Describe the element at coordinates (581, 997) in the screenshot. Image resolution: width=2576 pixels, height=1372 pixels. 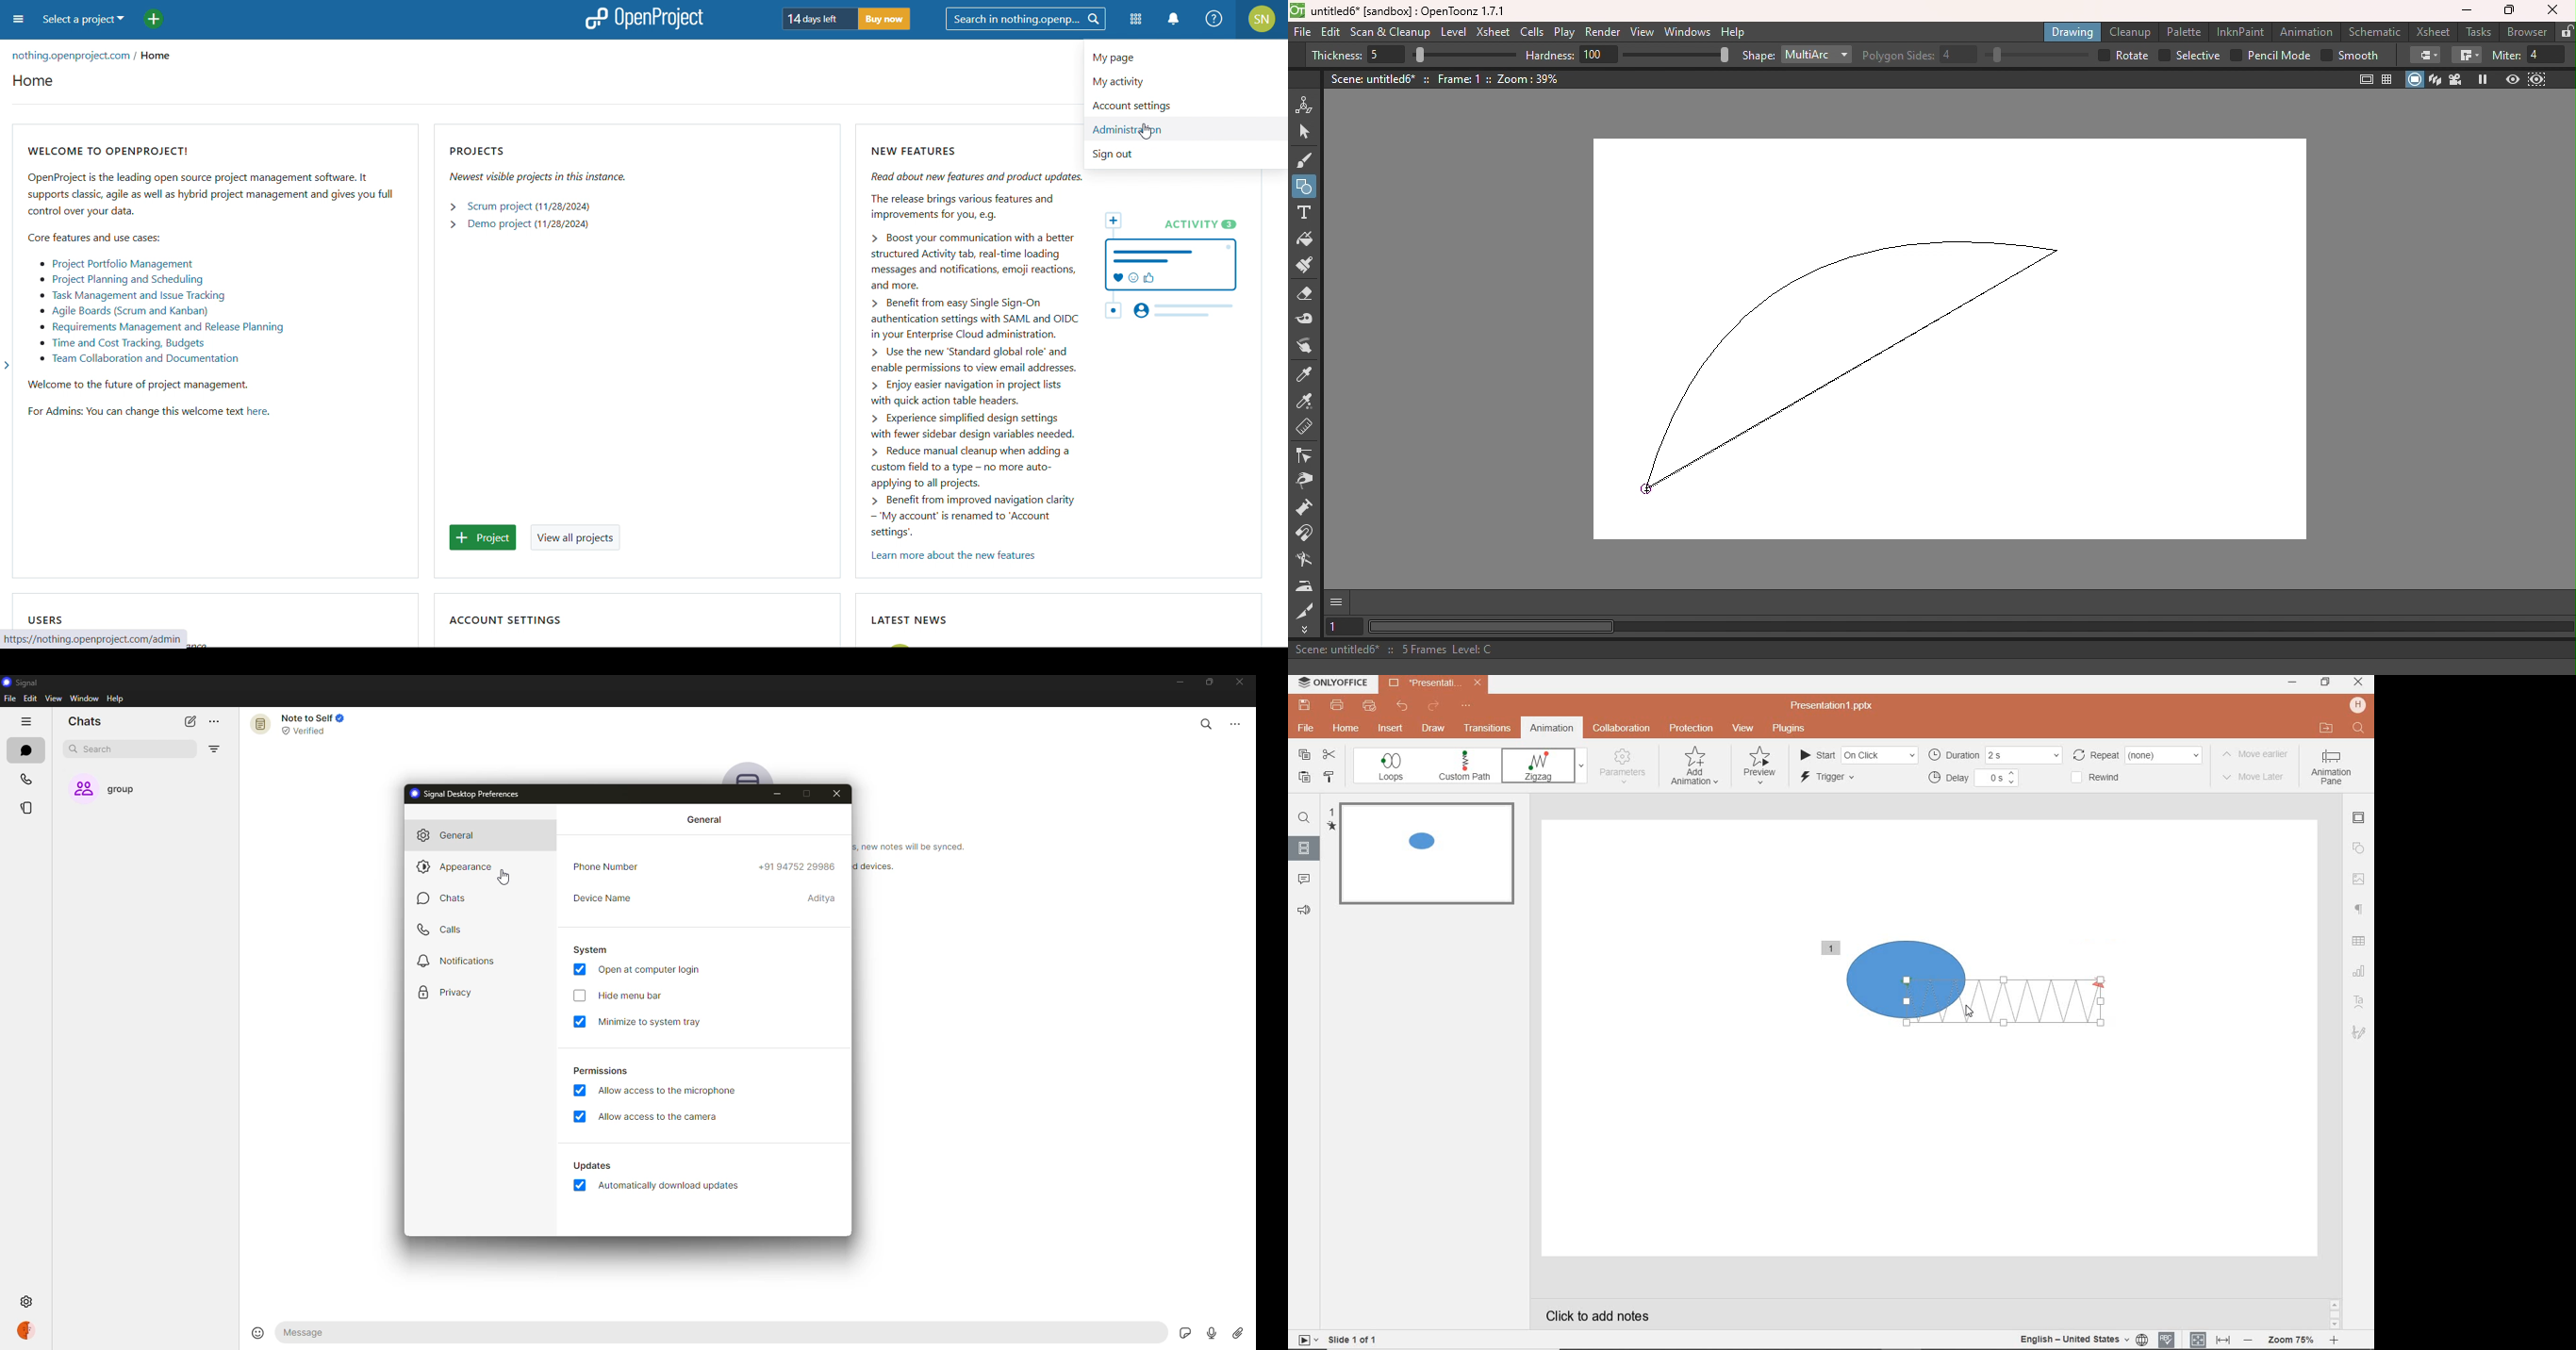
I see `enable` at that location.